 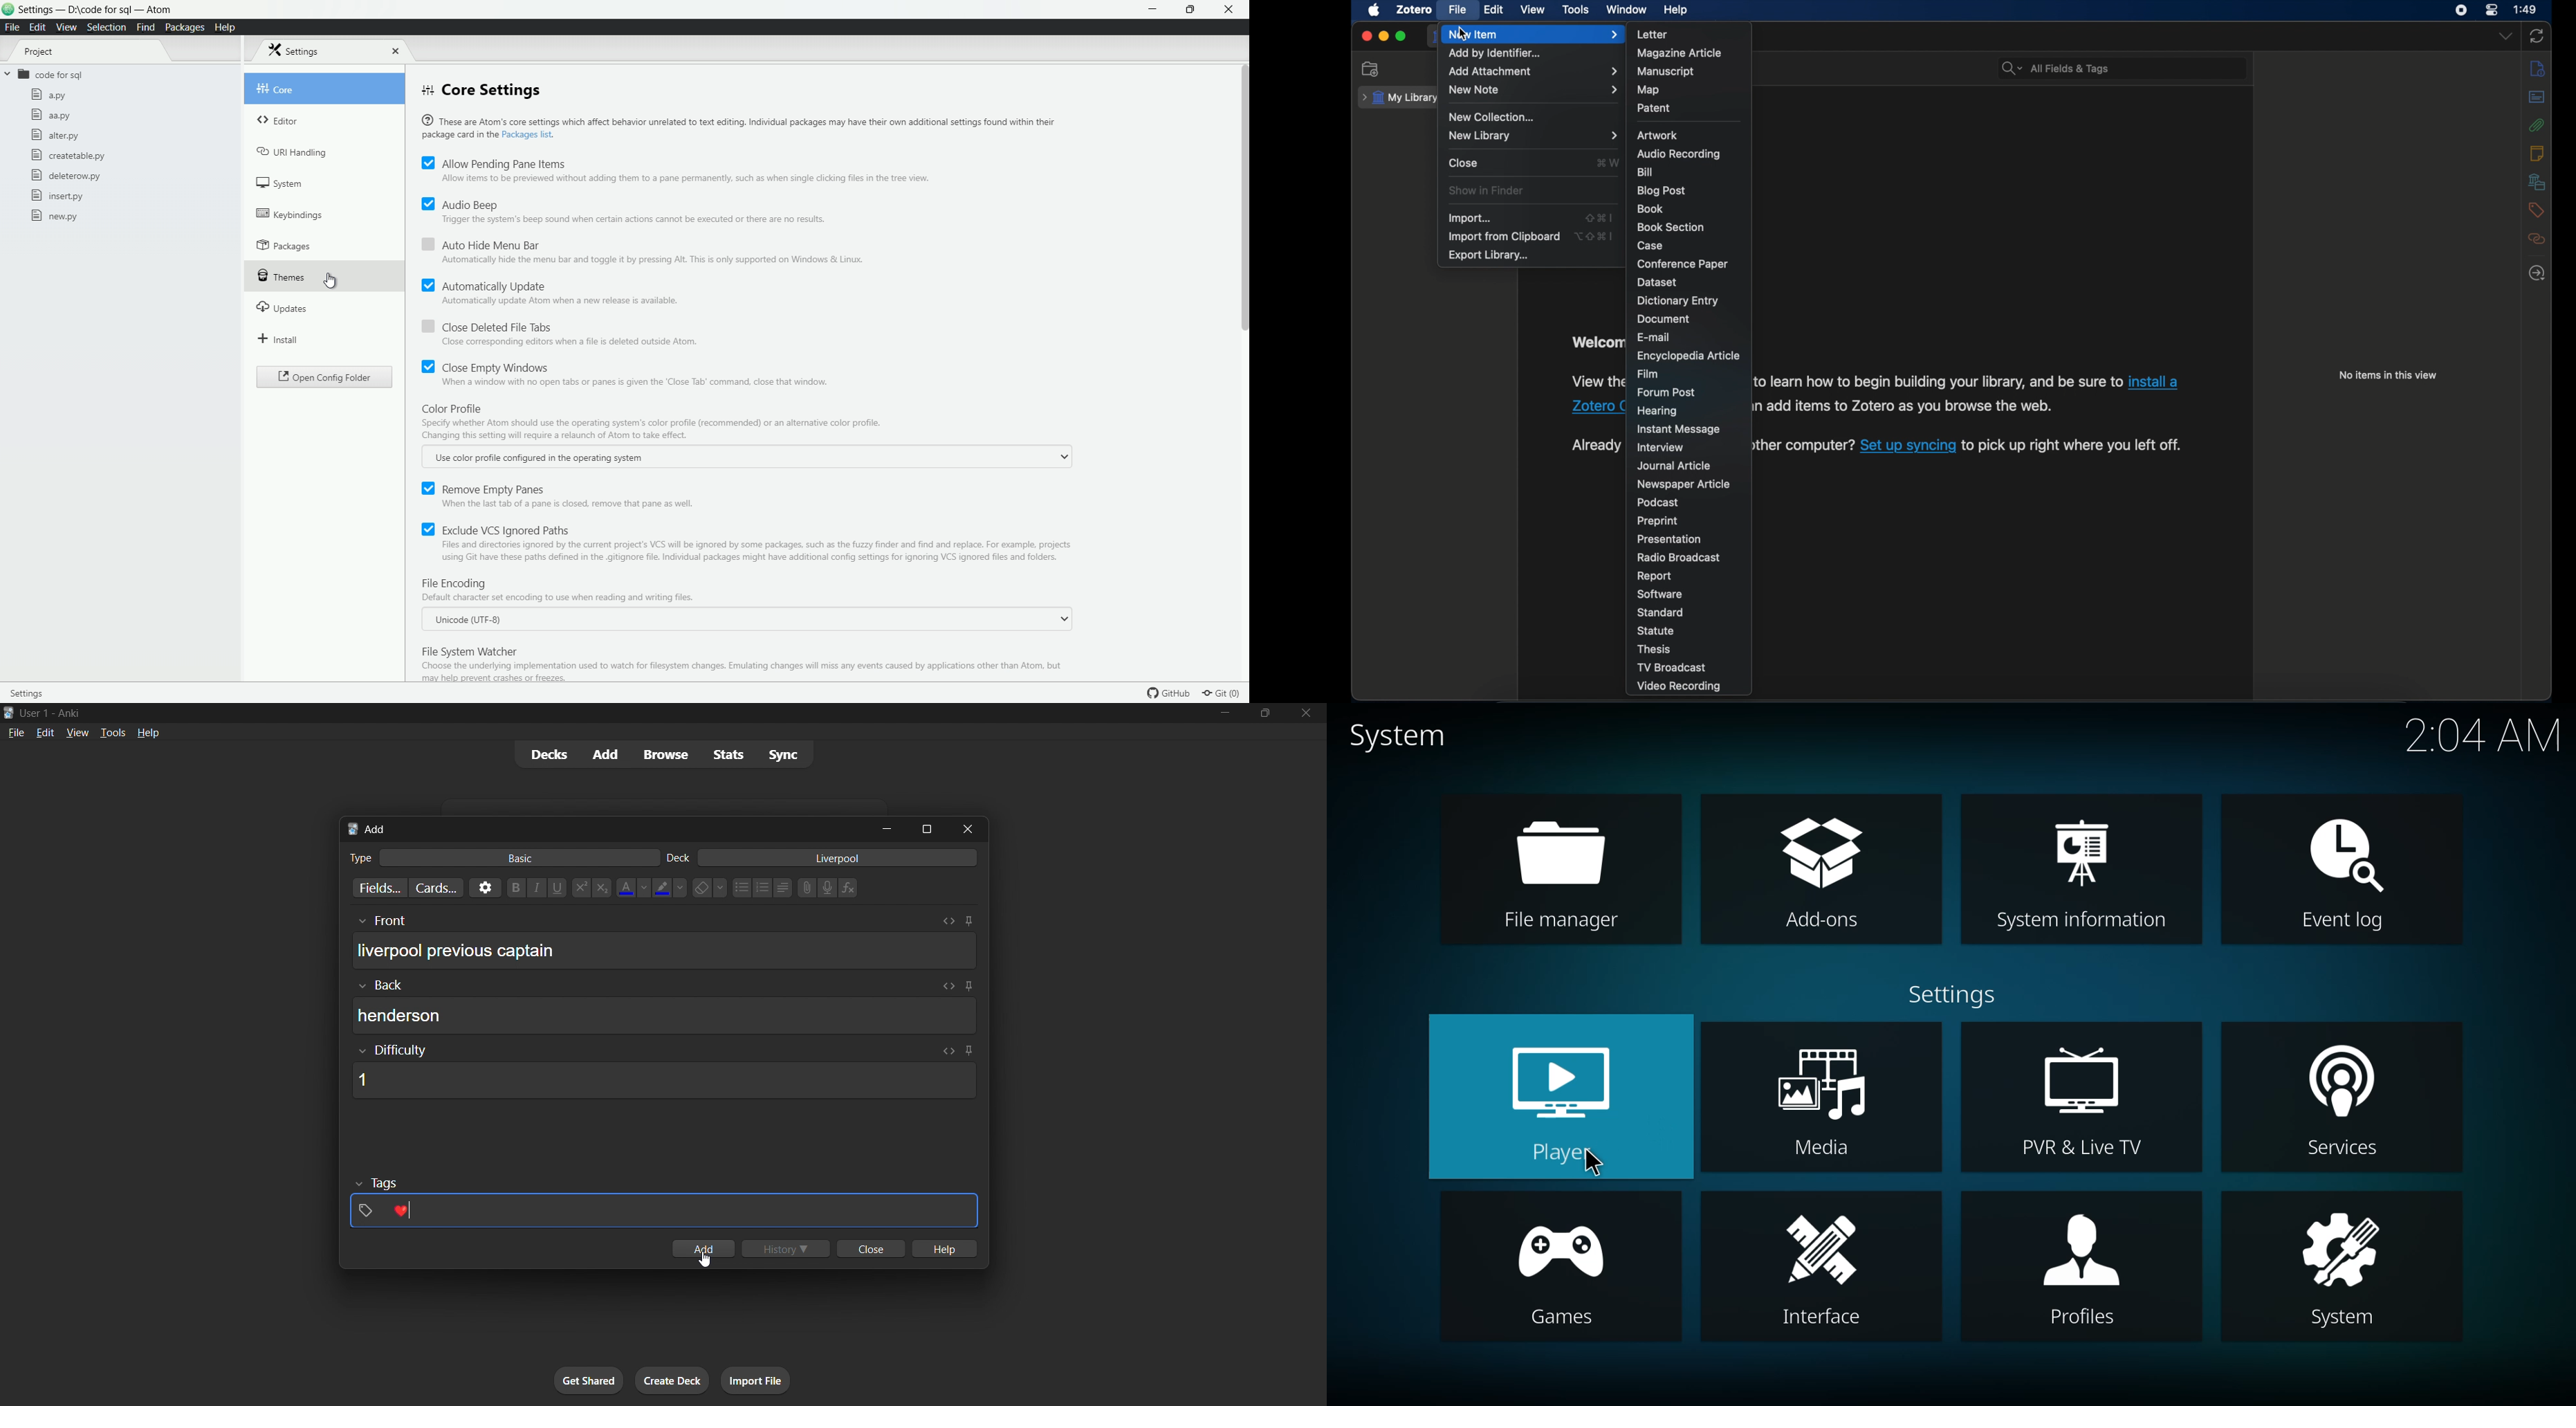 I want to click on file encoding, so click(x=454, y=585).